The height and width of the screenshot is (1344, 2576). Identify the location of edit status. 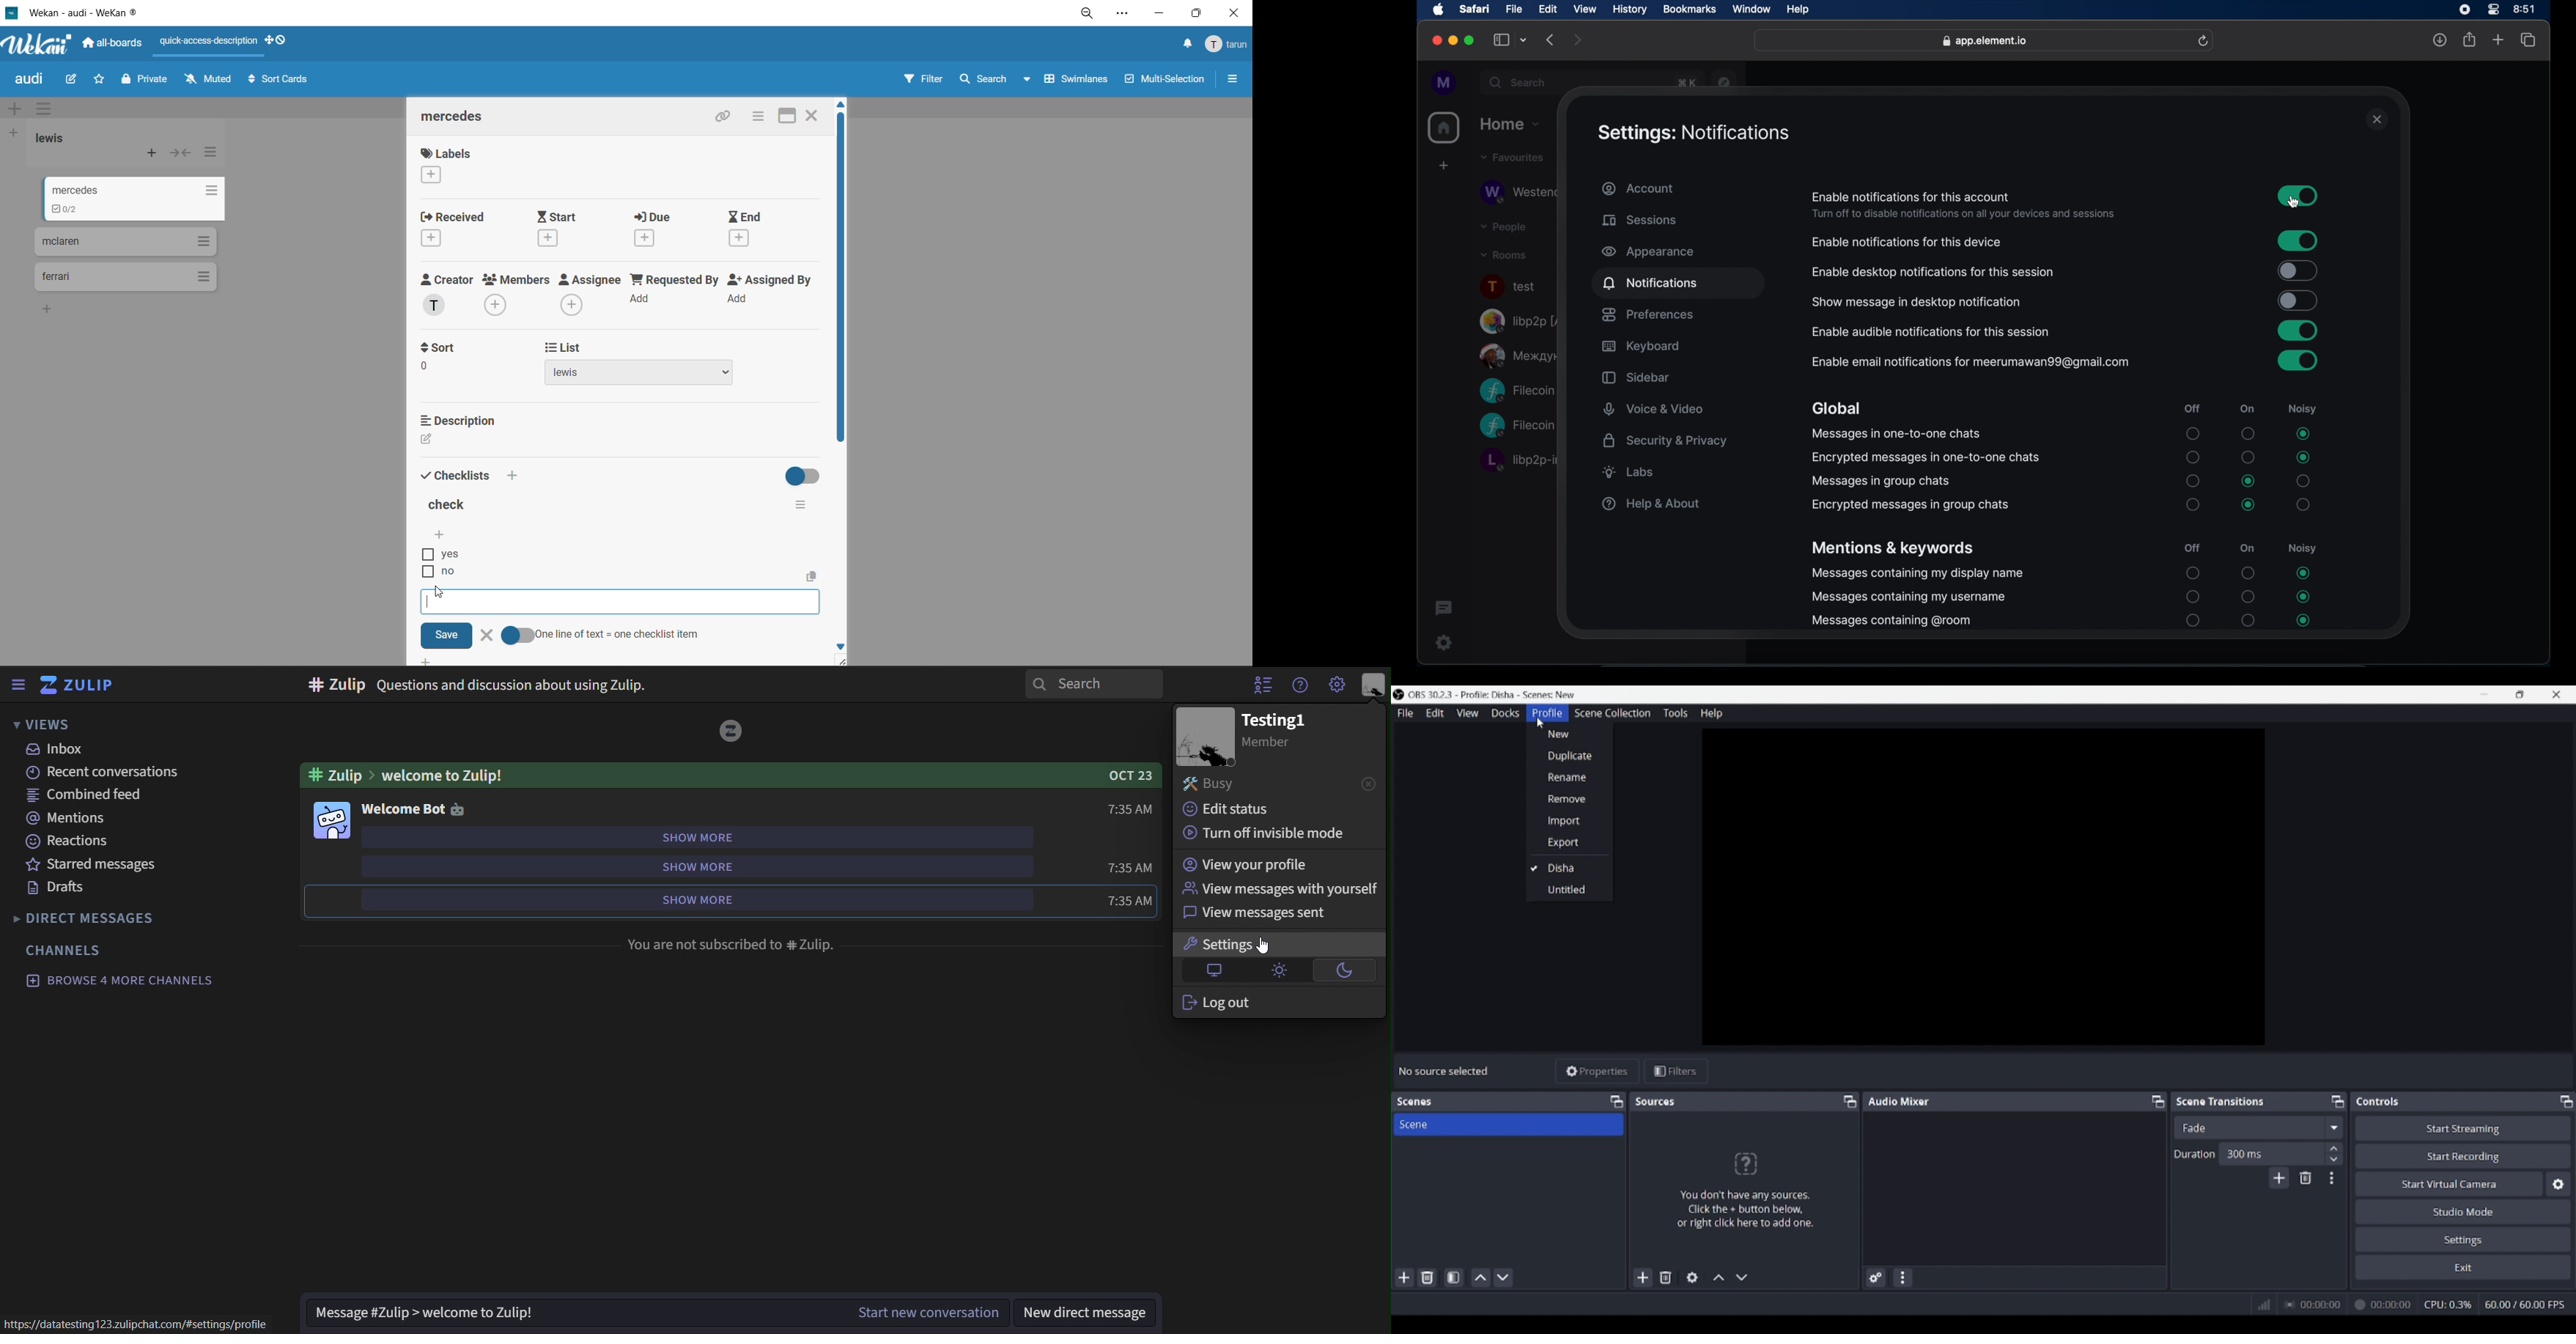
(1231, 808).